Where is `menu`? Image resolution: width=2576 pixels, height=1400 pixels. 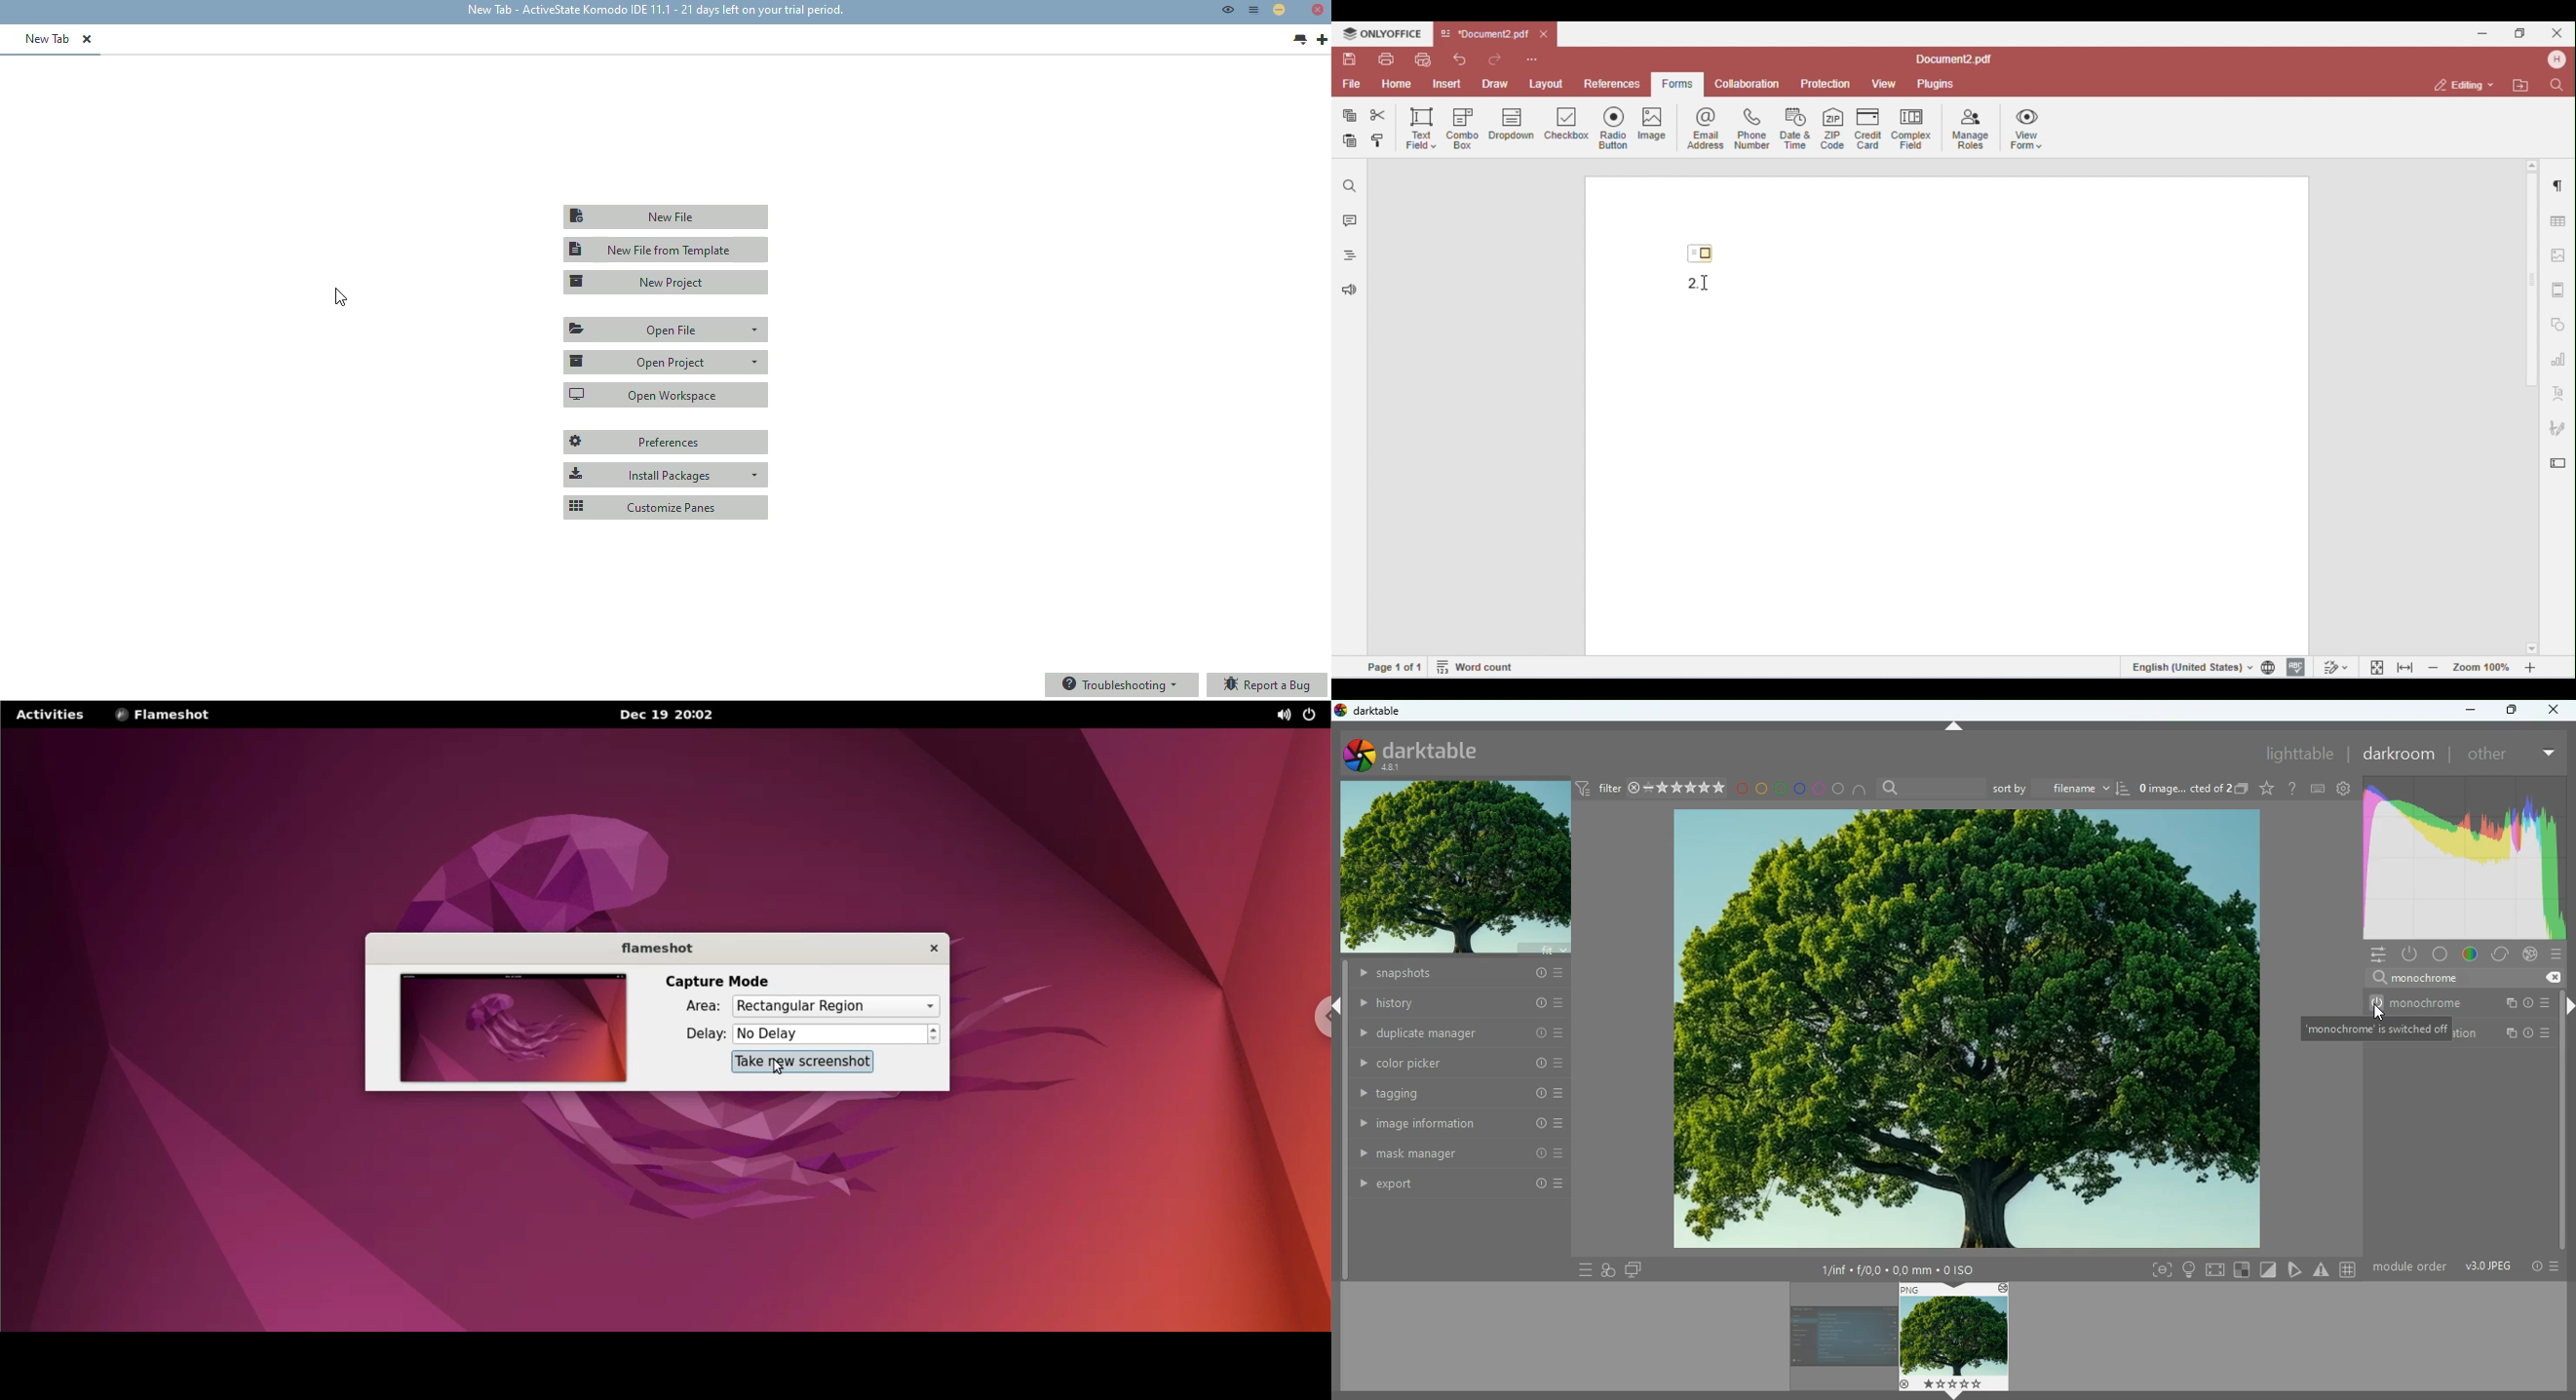
menu is located at coordinates (2555, 954).